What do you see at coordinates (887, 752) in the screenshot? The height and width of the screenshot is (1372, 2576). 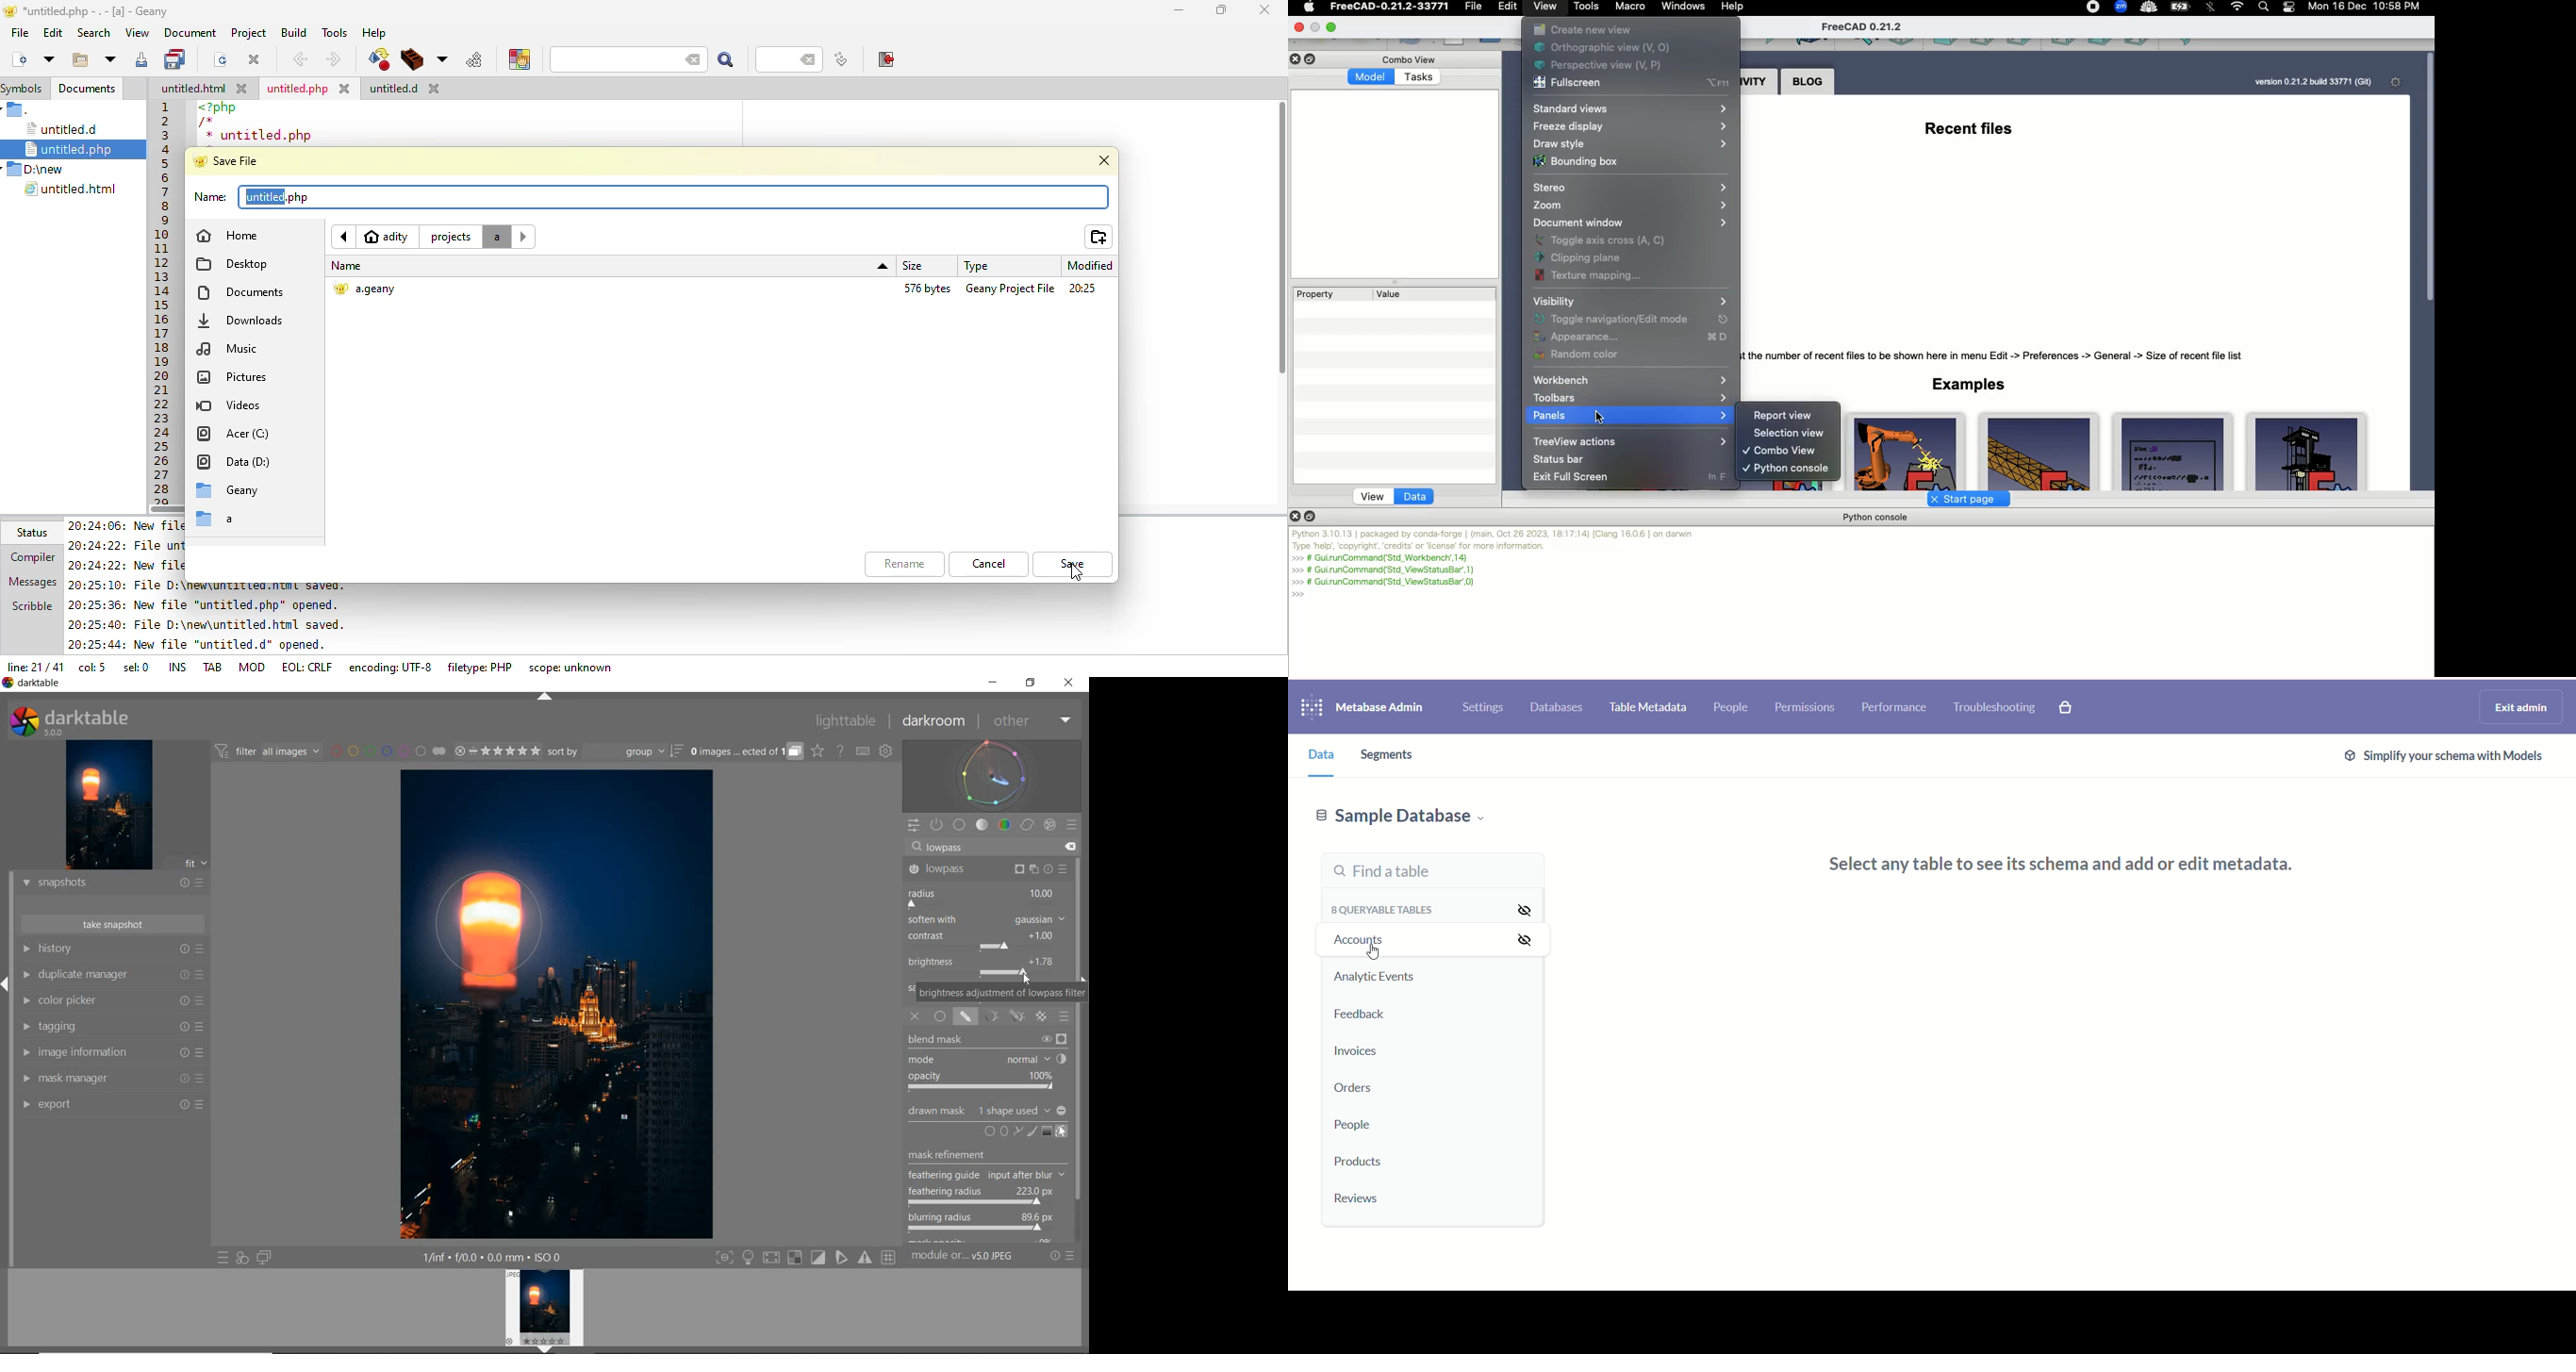 I see `SHOW GLOBAL PREFERENCES` at bounding box center [887, 752].